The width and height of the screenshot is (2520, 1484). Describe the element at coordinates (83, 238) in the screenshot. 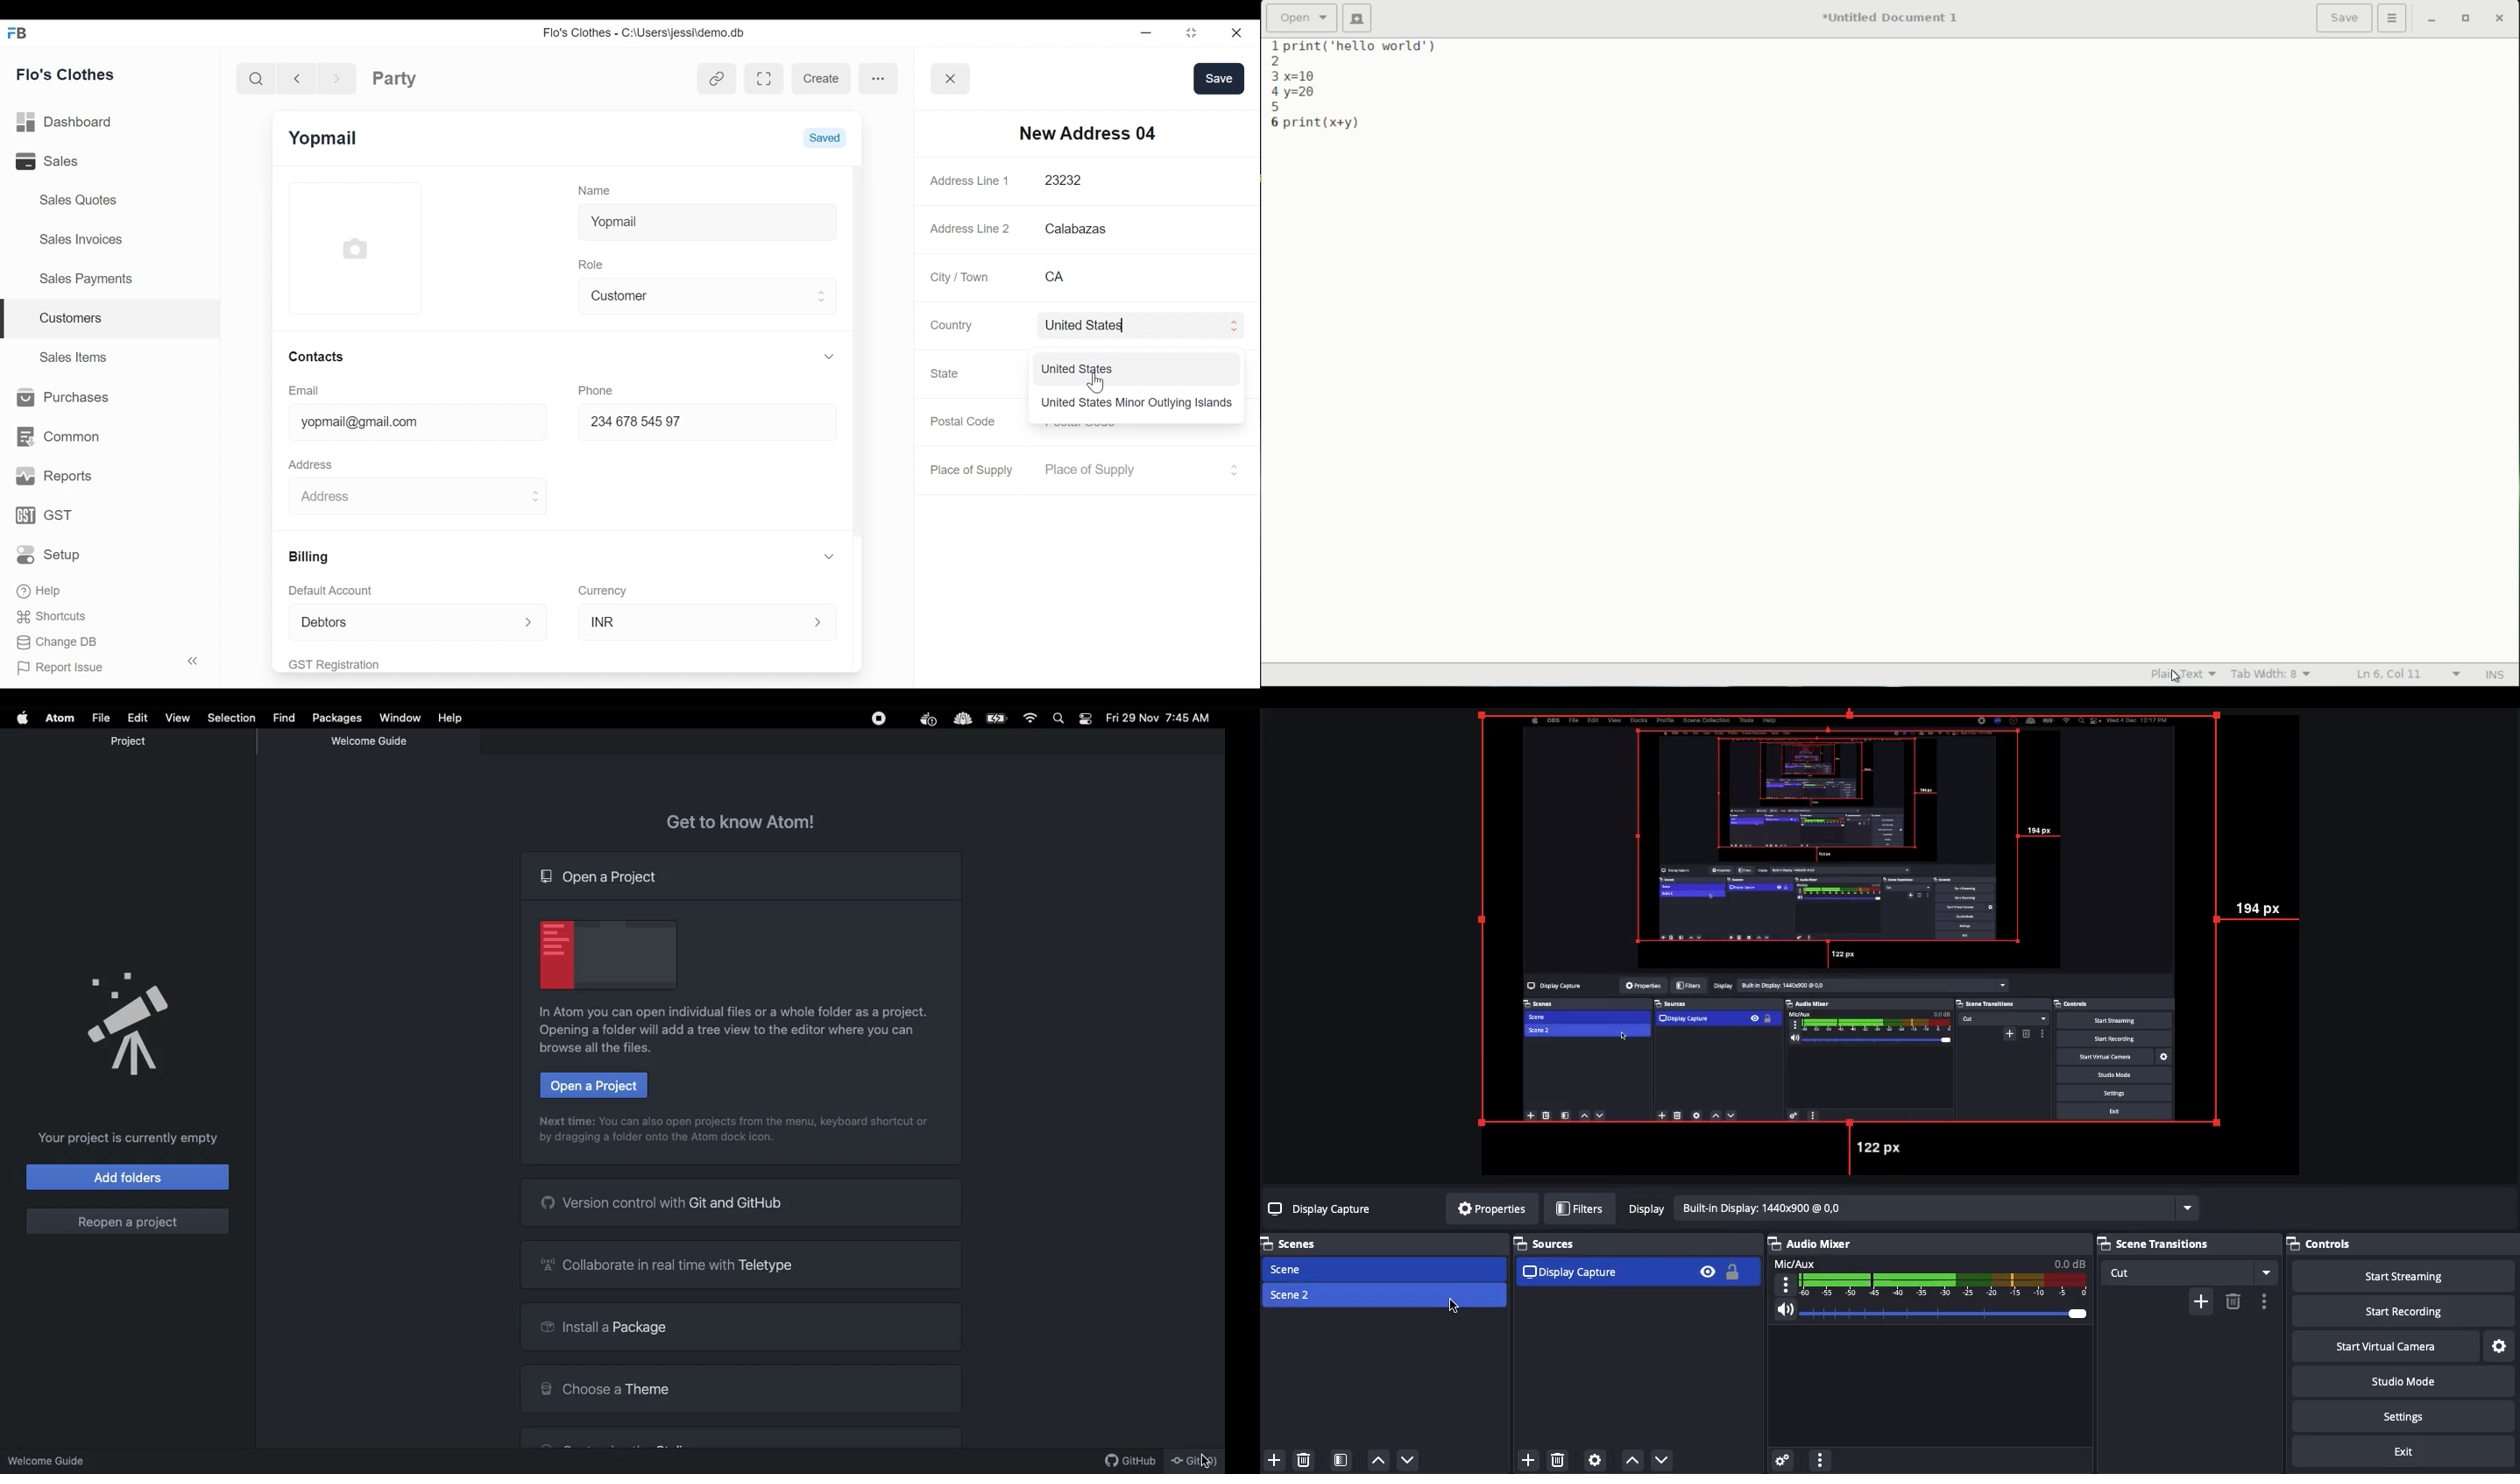

I see `Sales Invoices` at that location.